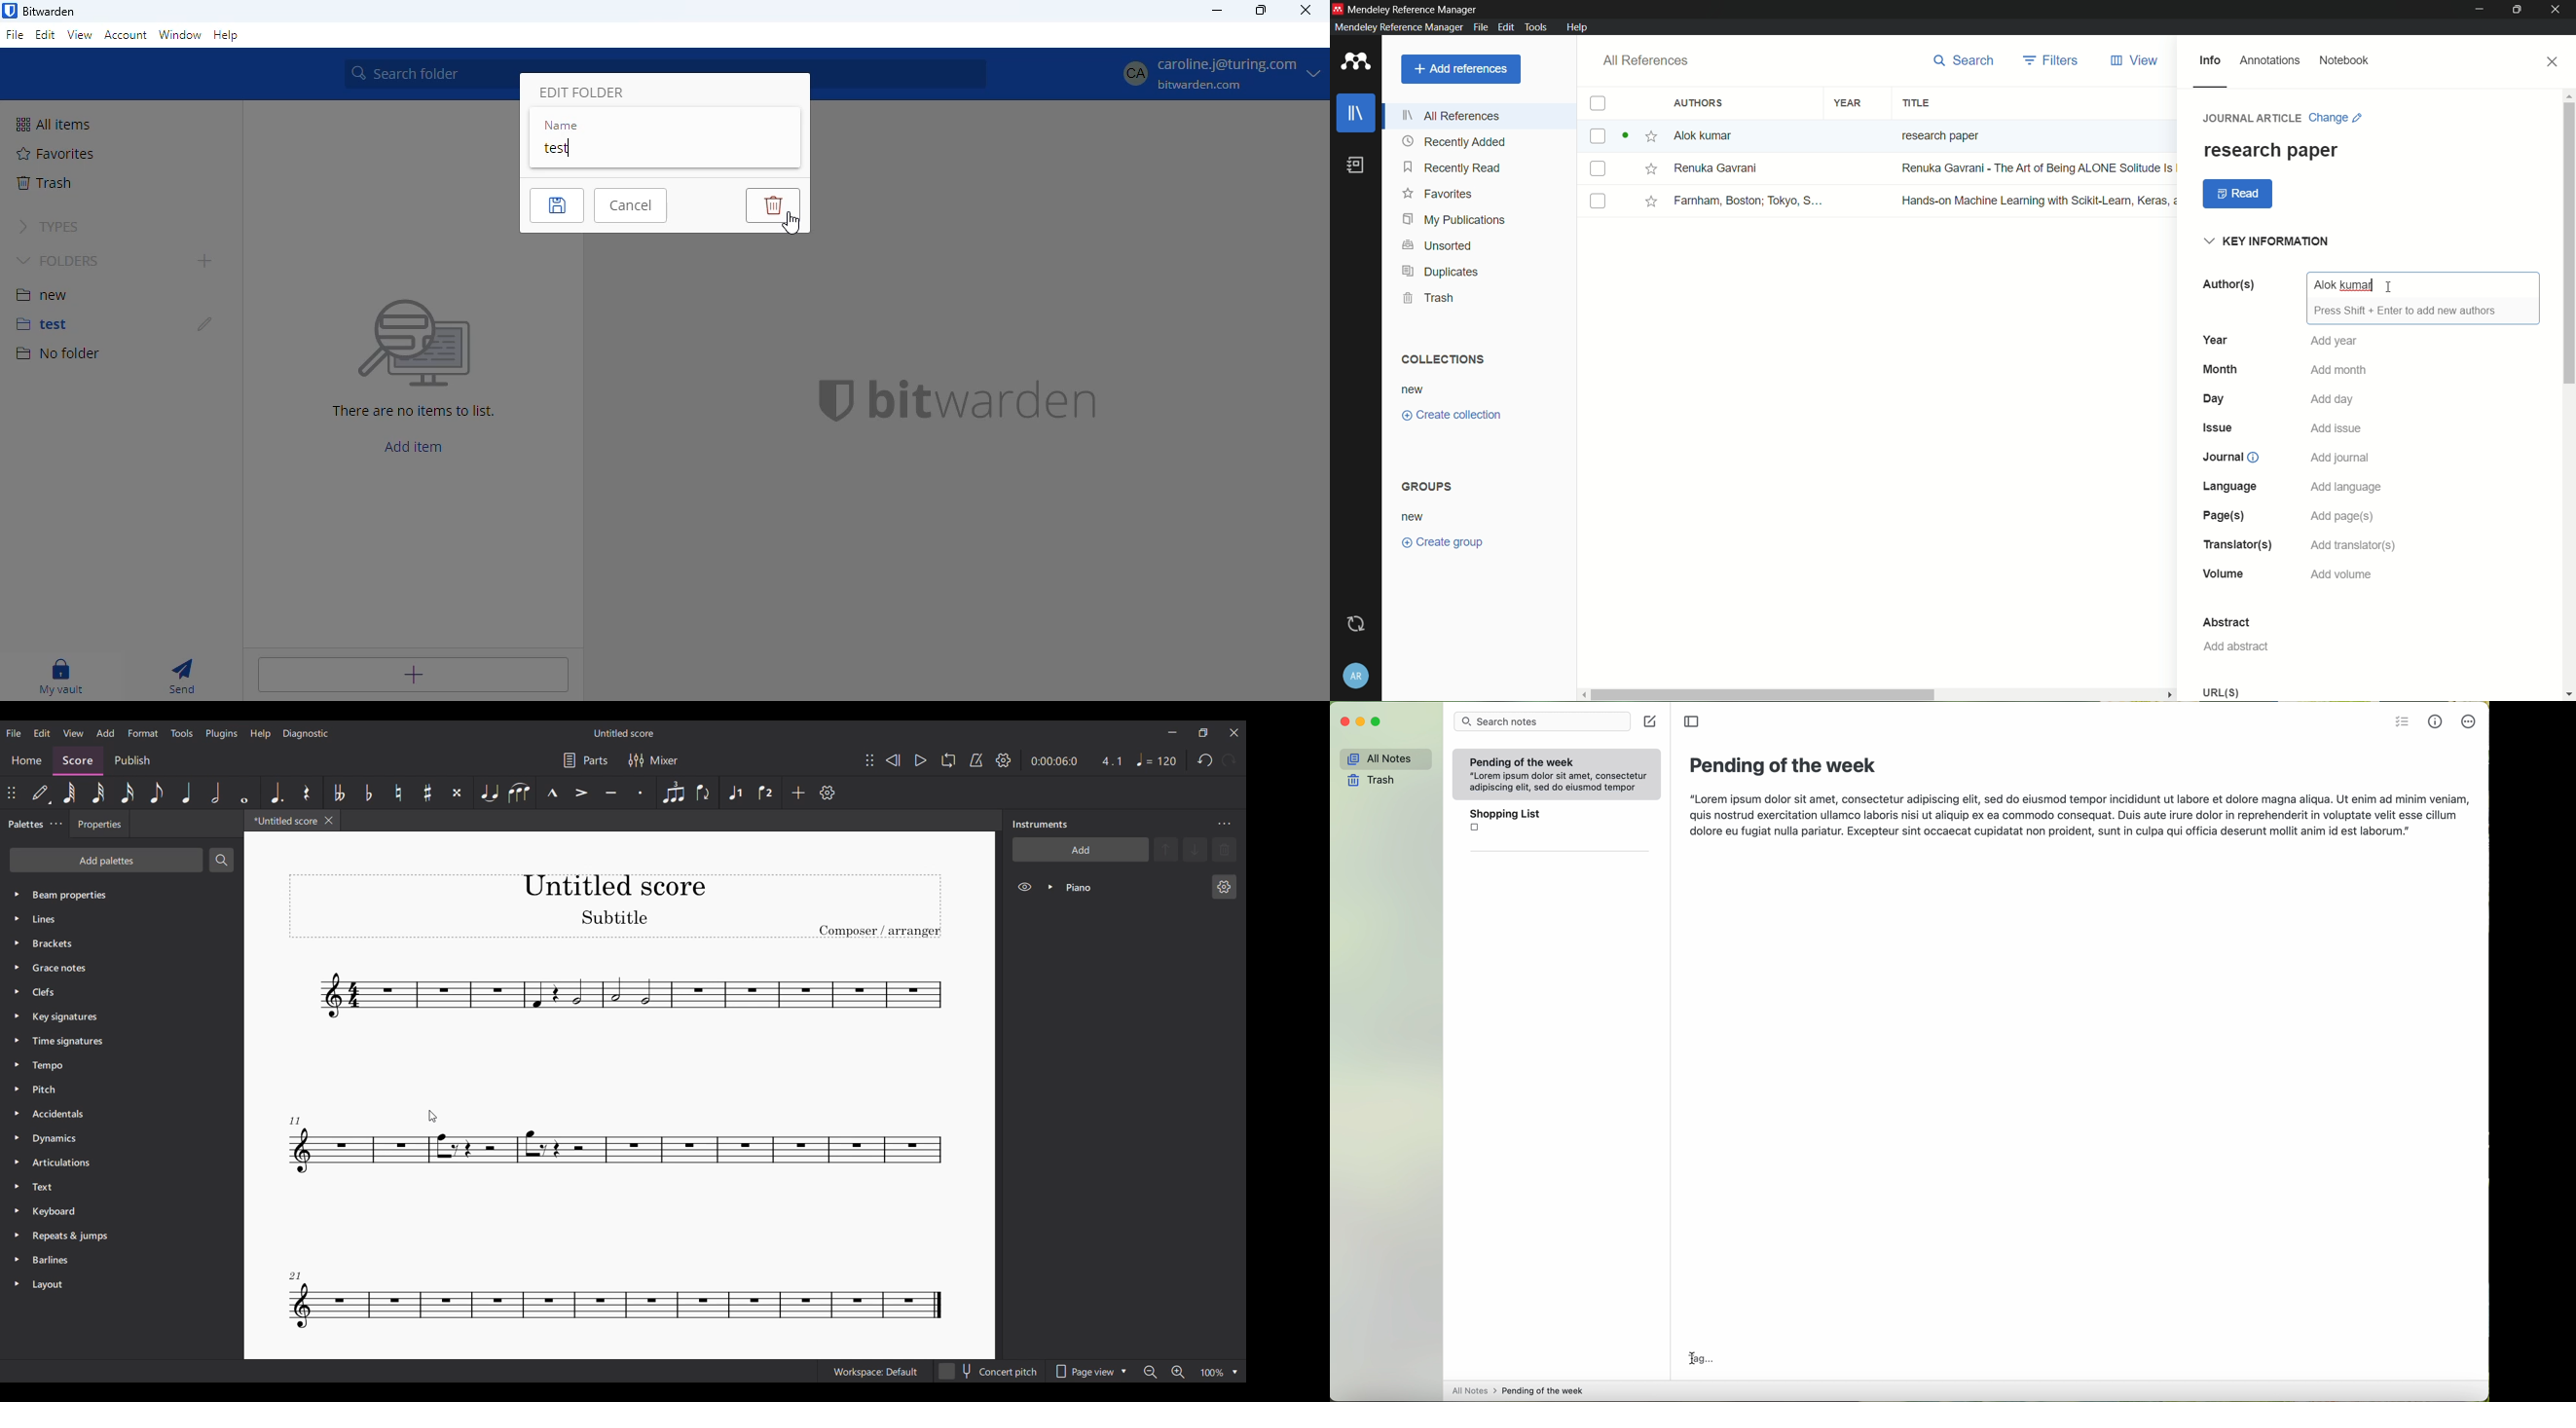 This screenshot has height=1428, width=2576. What do you see at coordinates (127, 793) in the screenshot?
I see `16th note` at bounding box center [127, 793].